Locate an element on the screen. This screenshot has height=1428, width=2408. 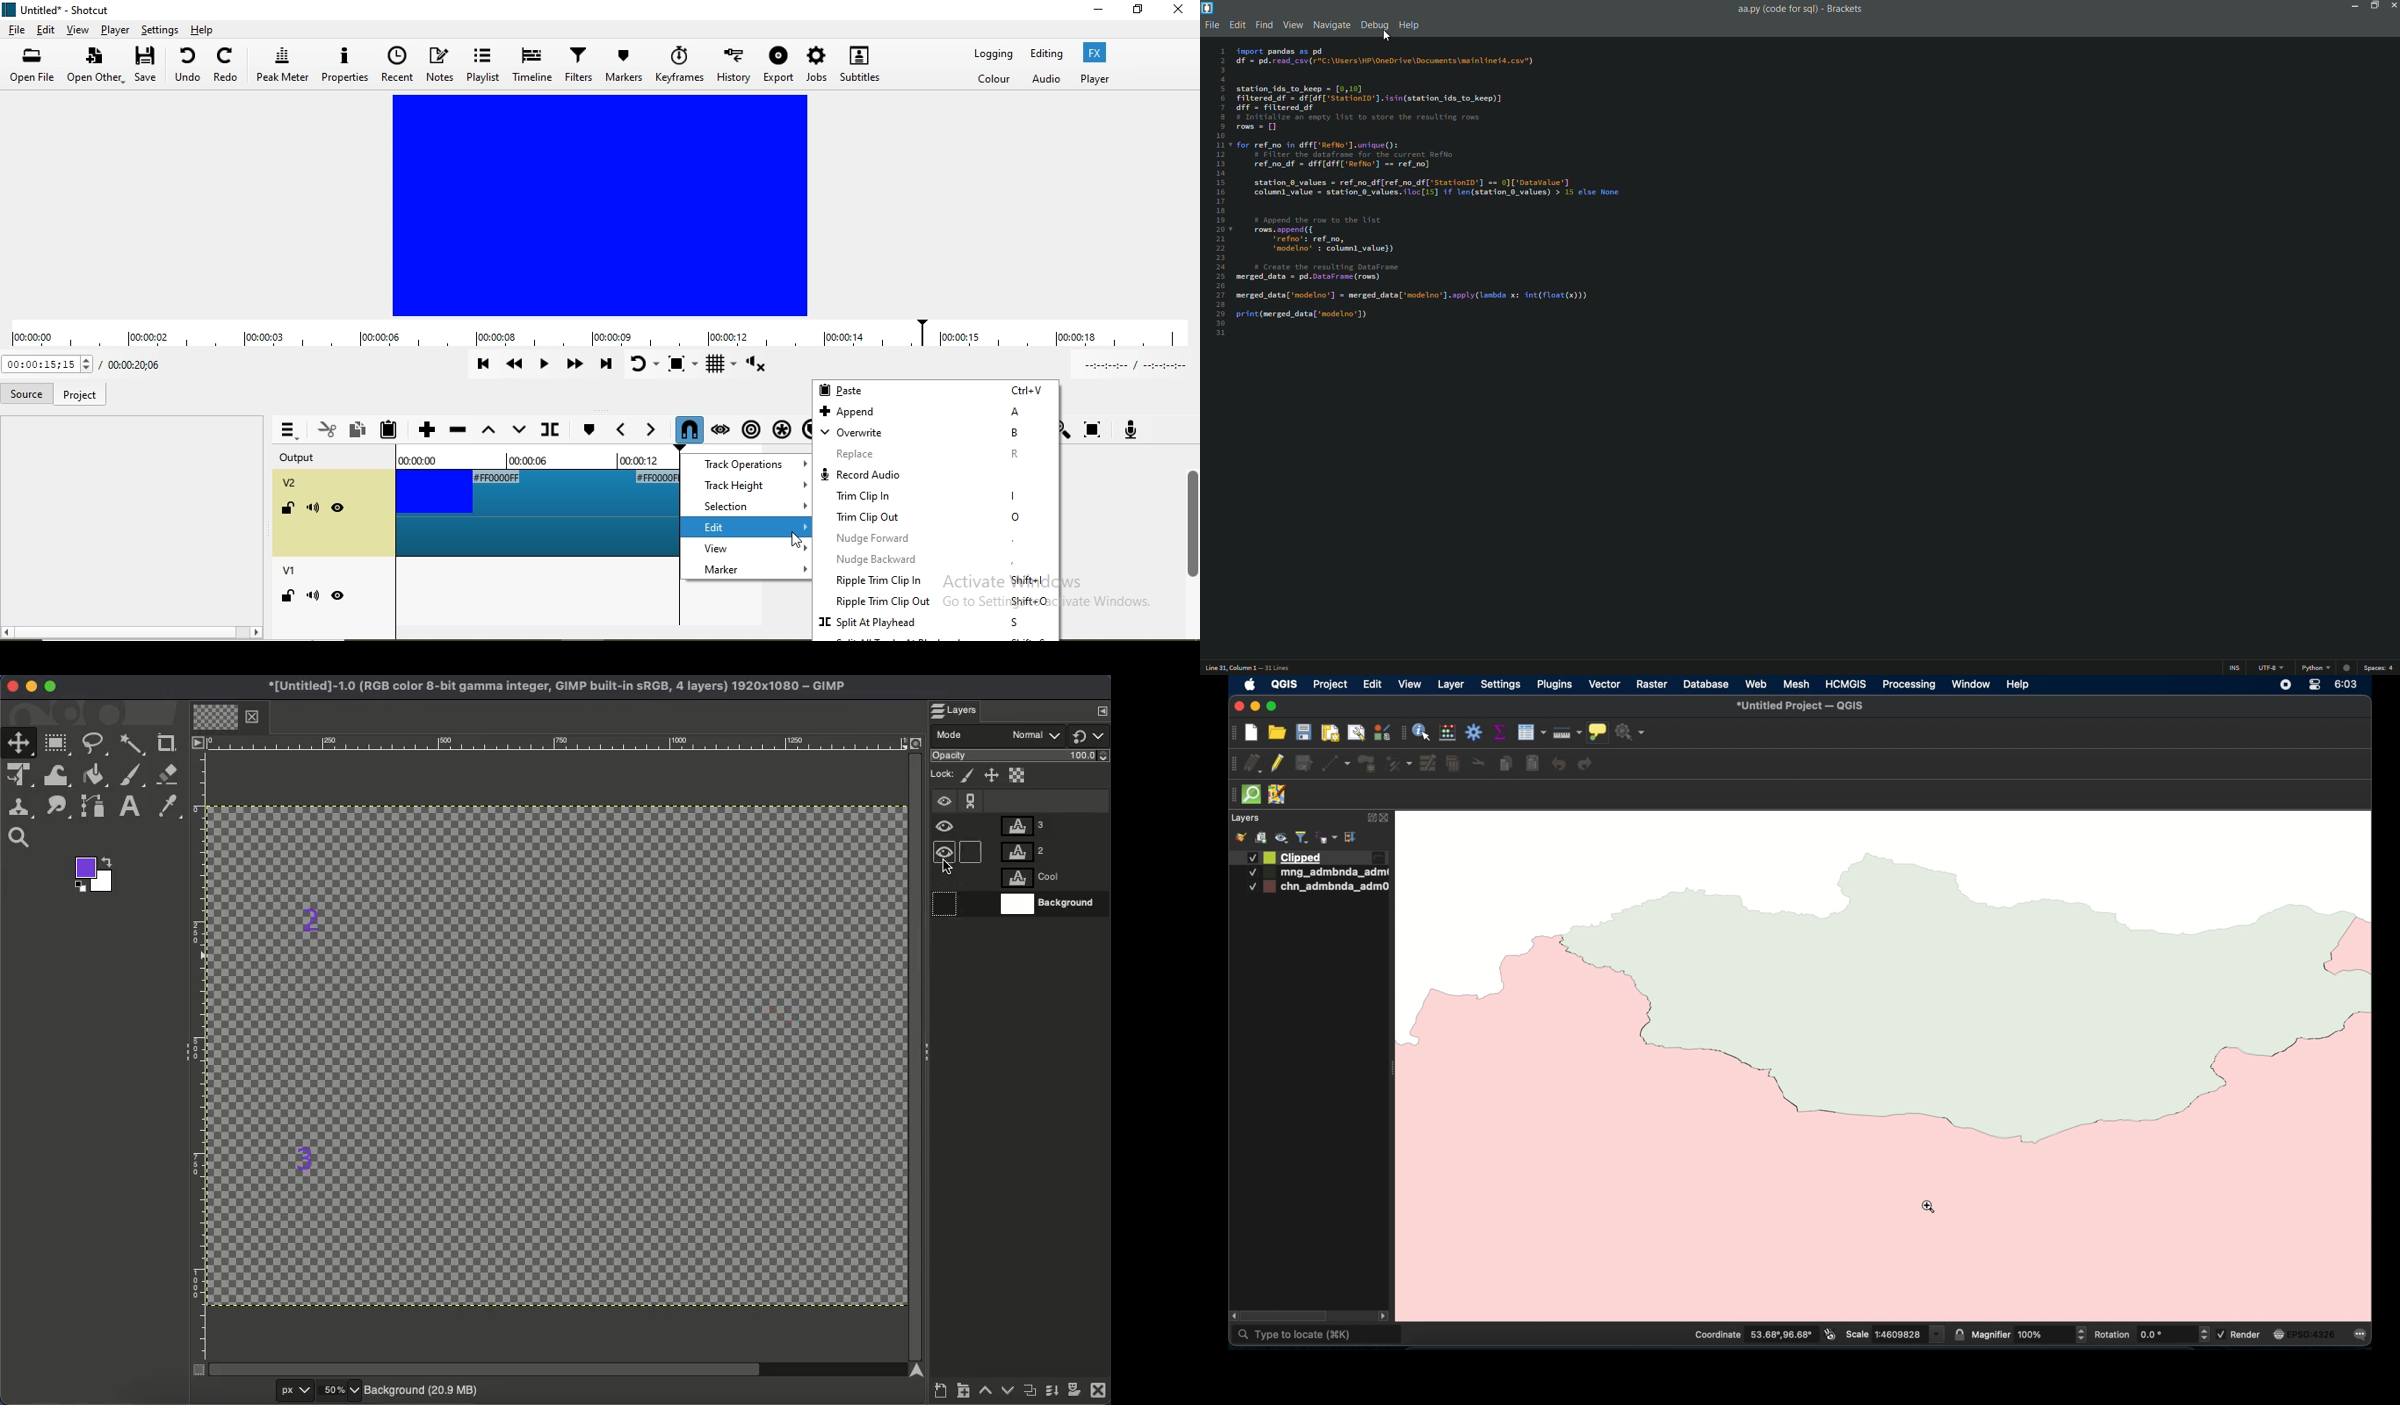
trim clip out is located at coordinates (937, 518).